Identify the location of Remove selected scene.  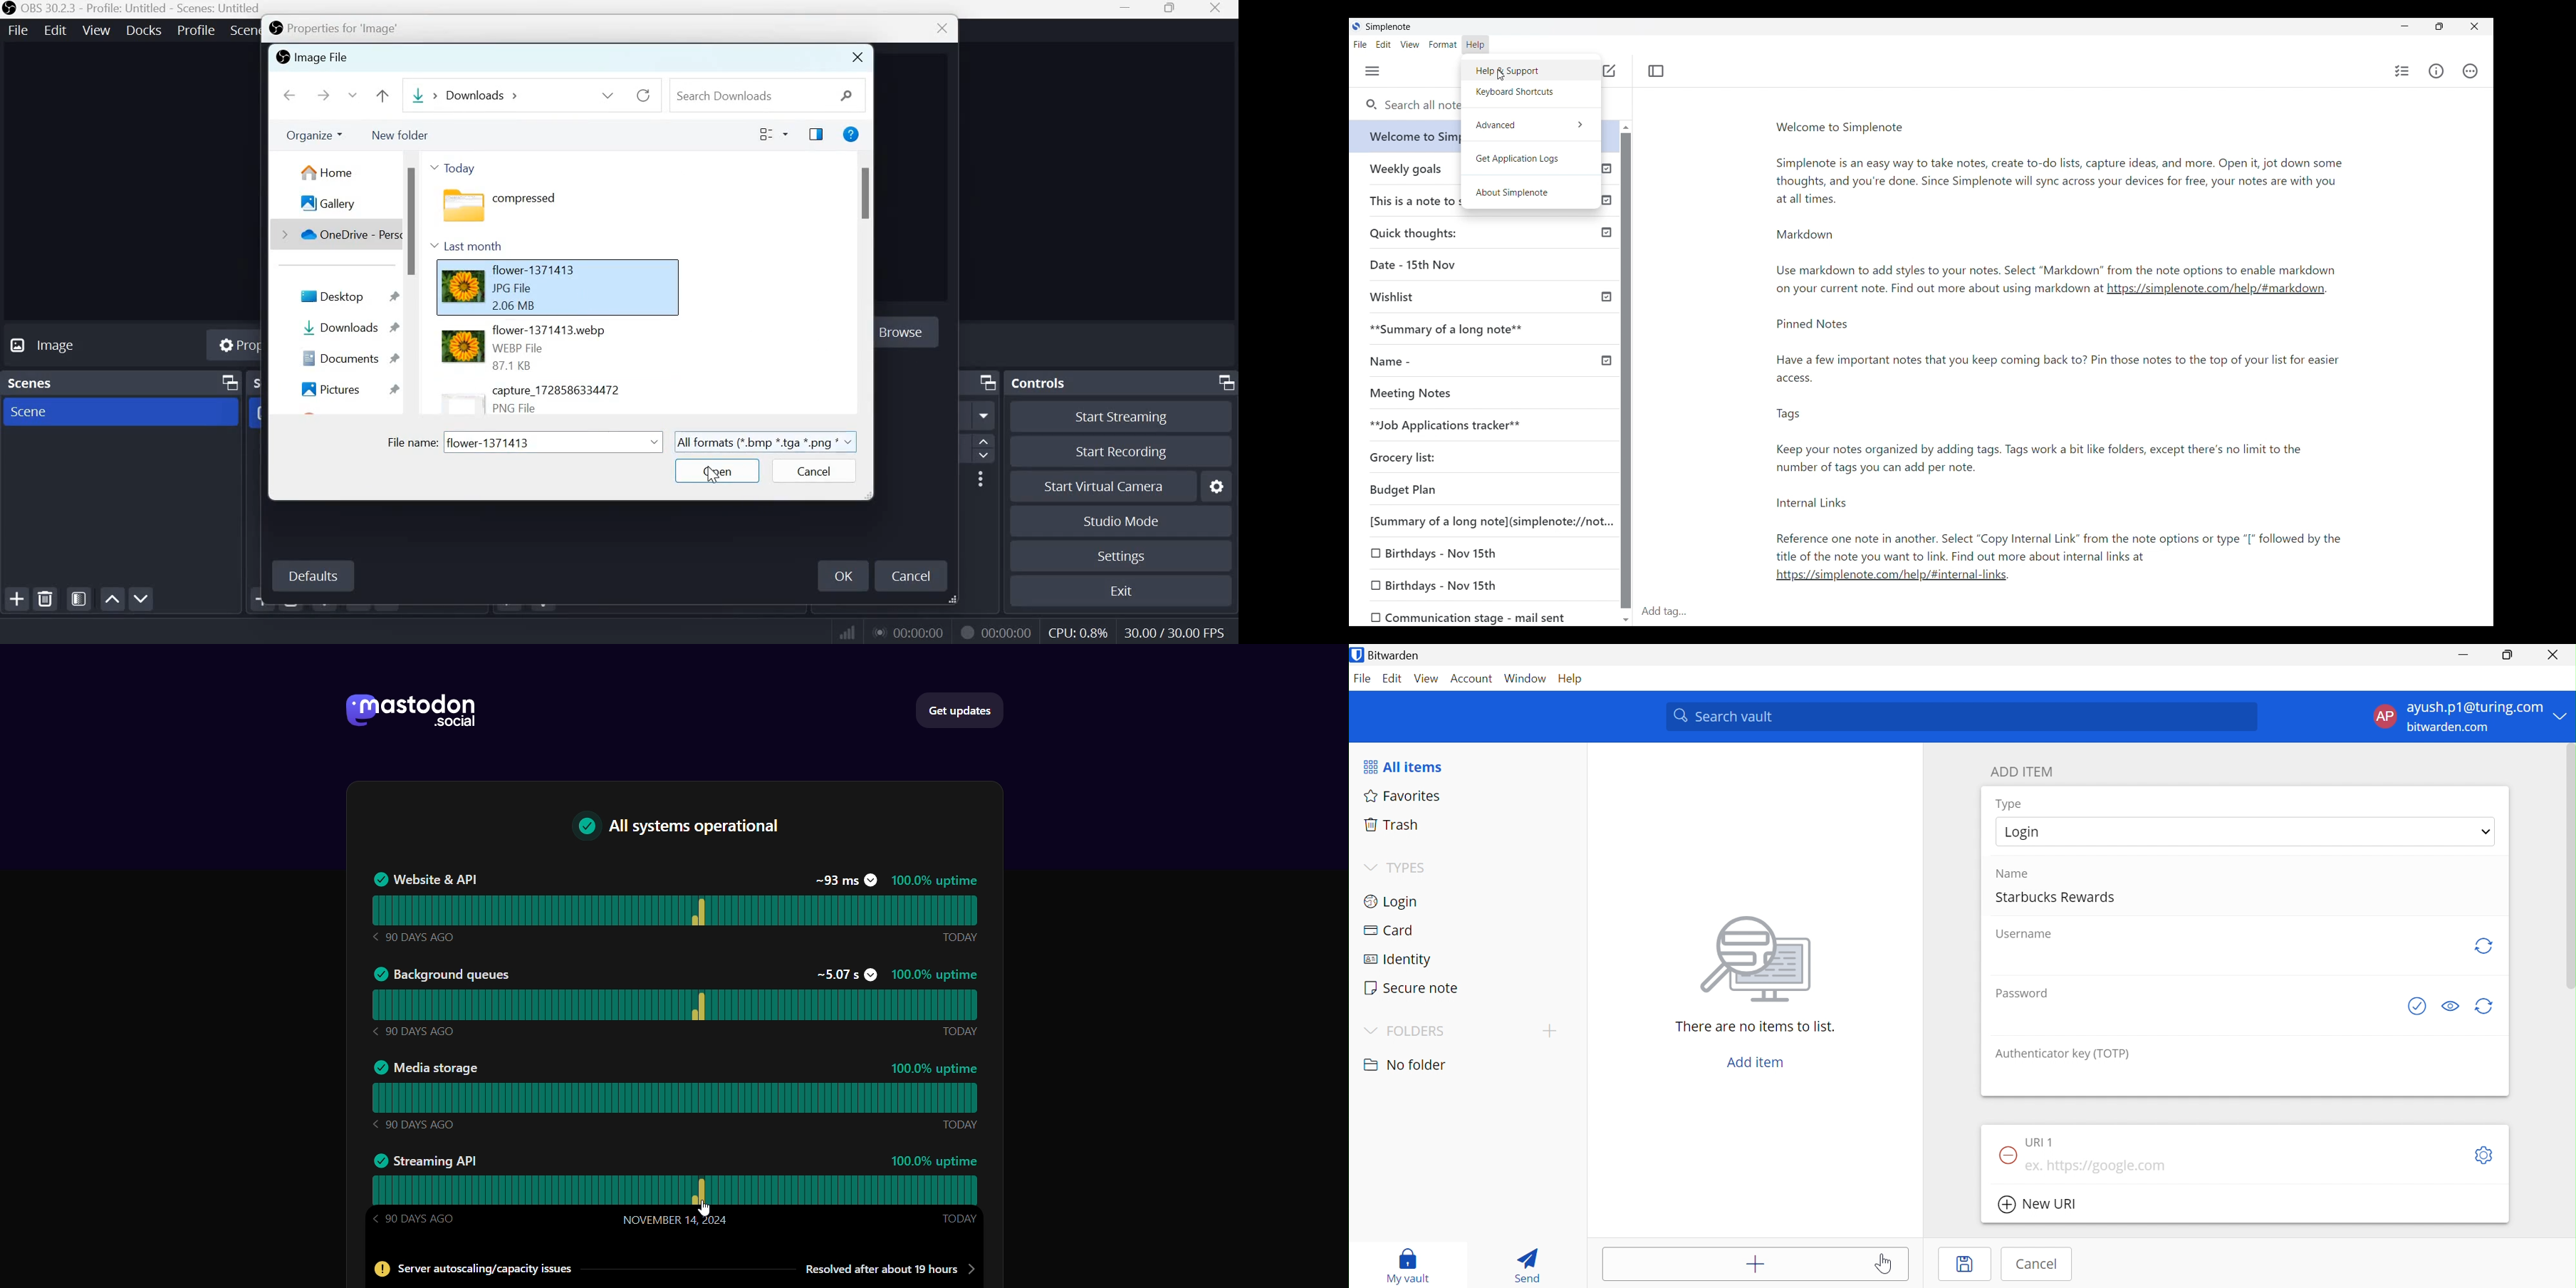
(48, 599).